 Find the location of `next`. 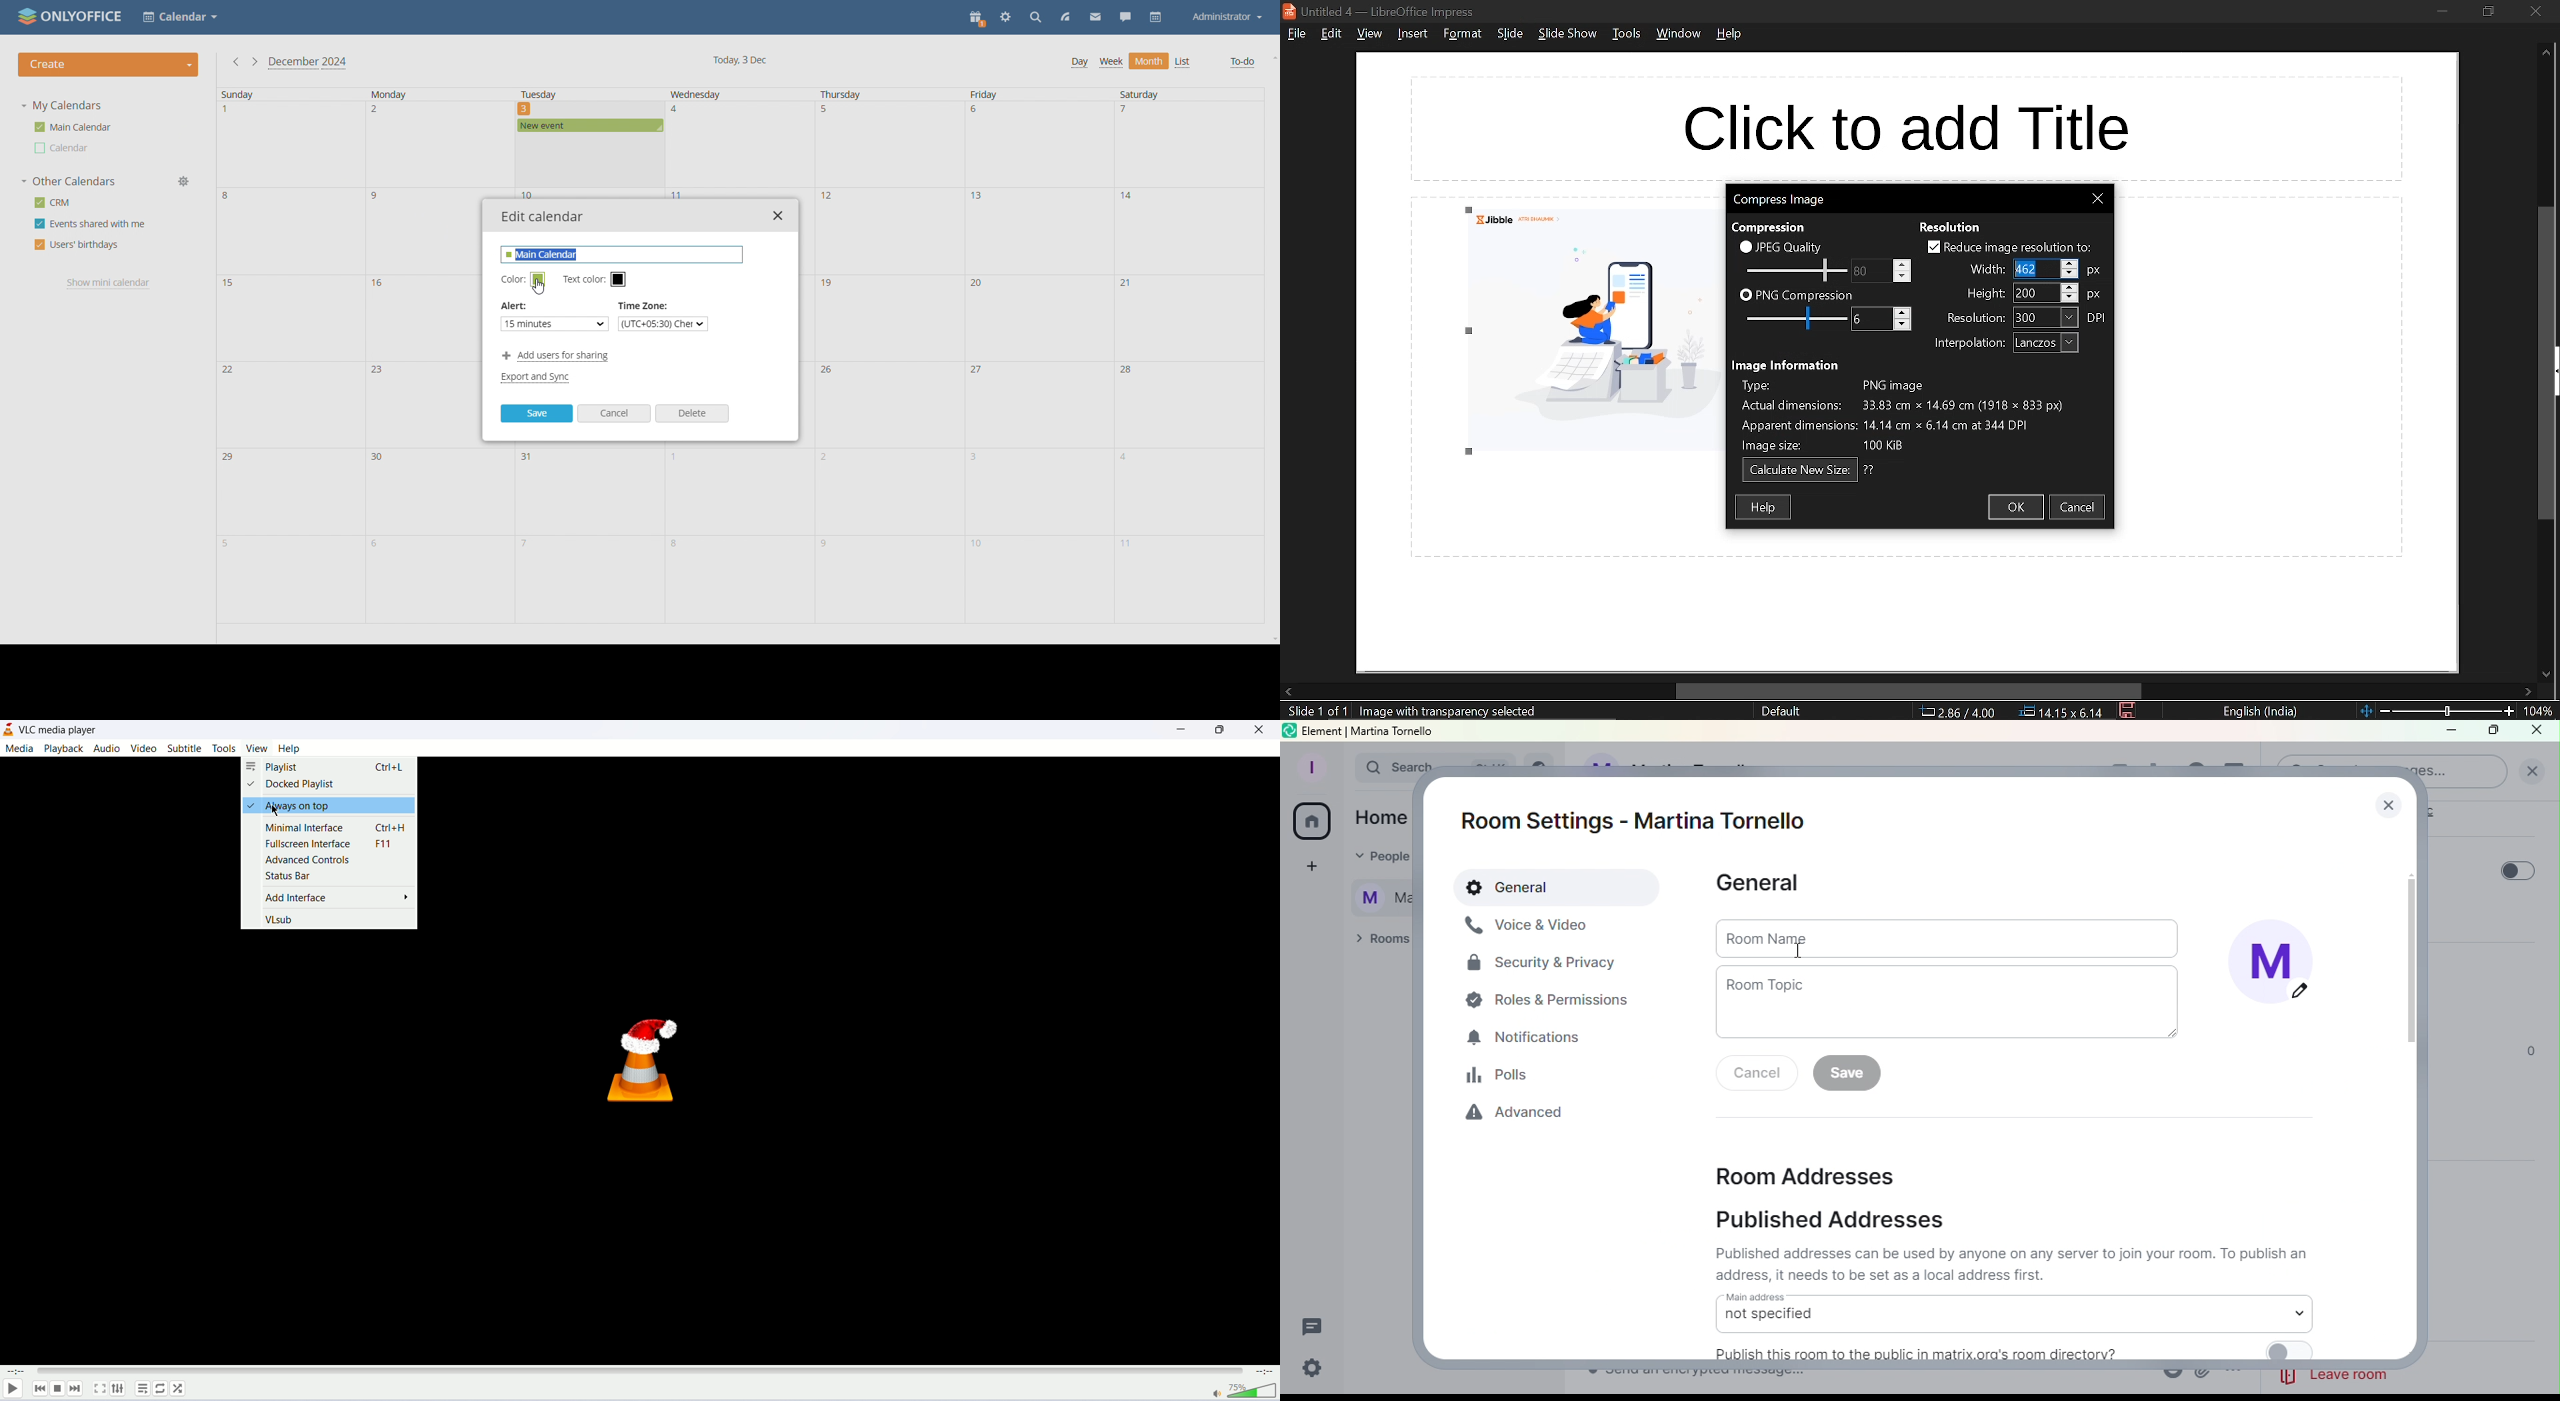

next is located at coordinates (76, 1389).